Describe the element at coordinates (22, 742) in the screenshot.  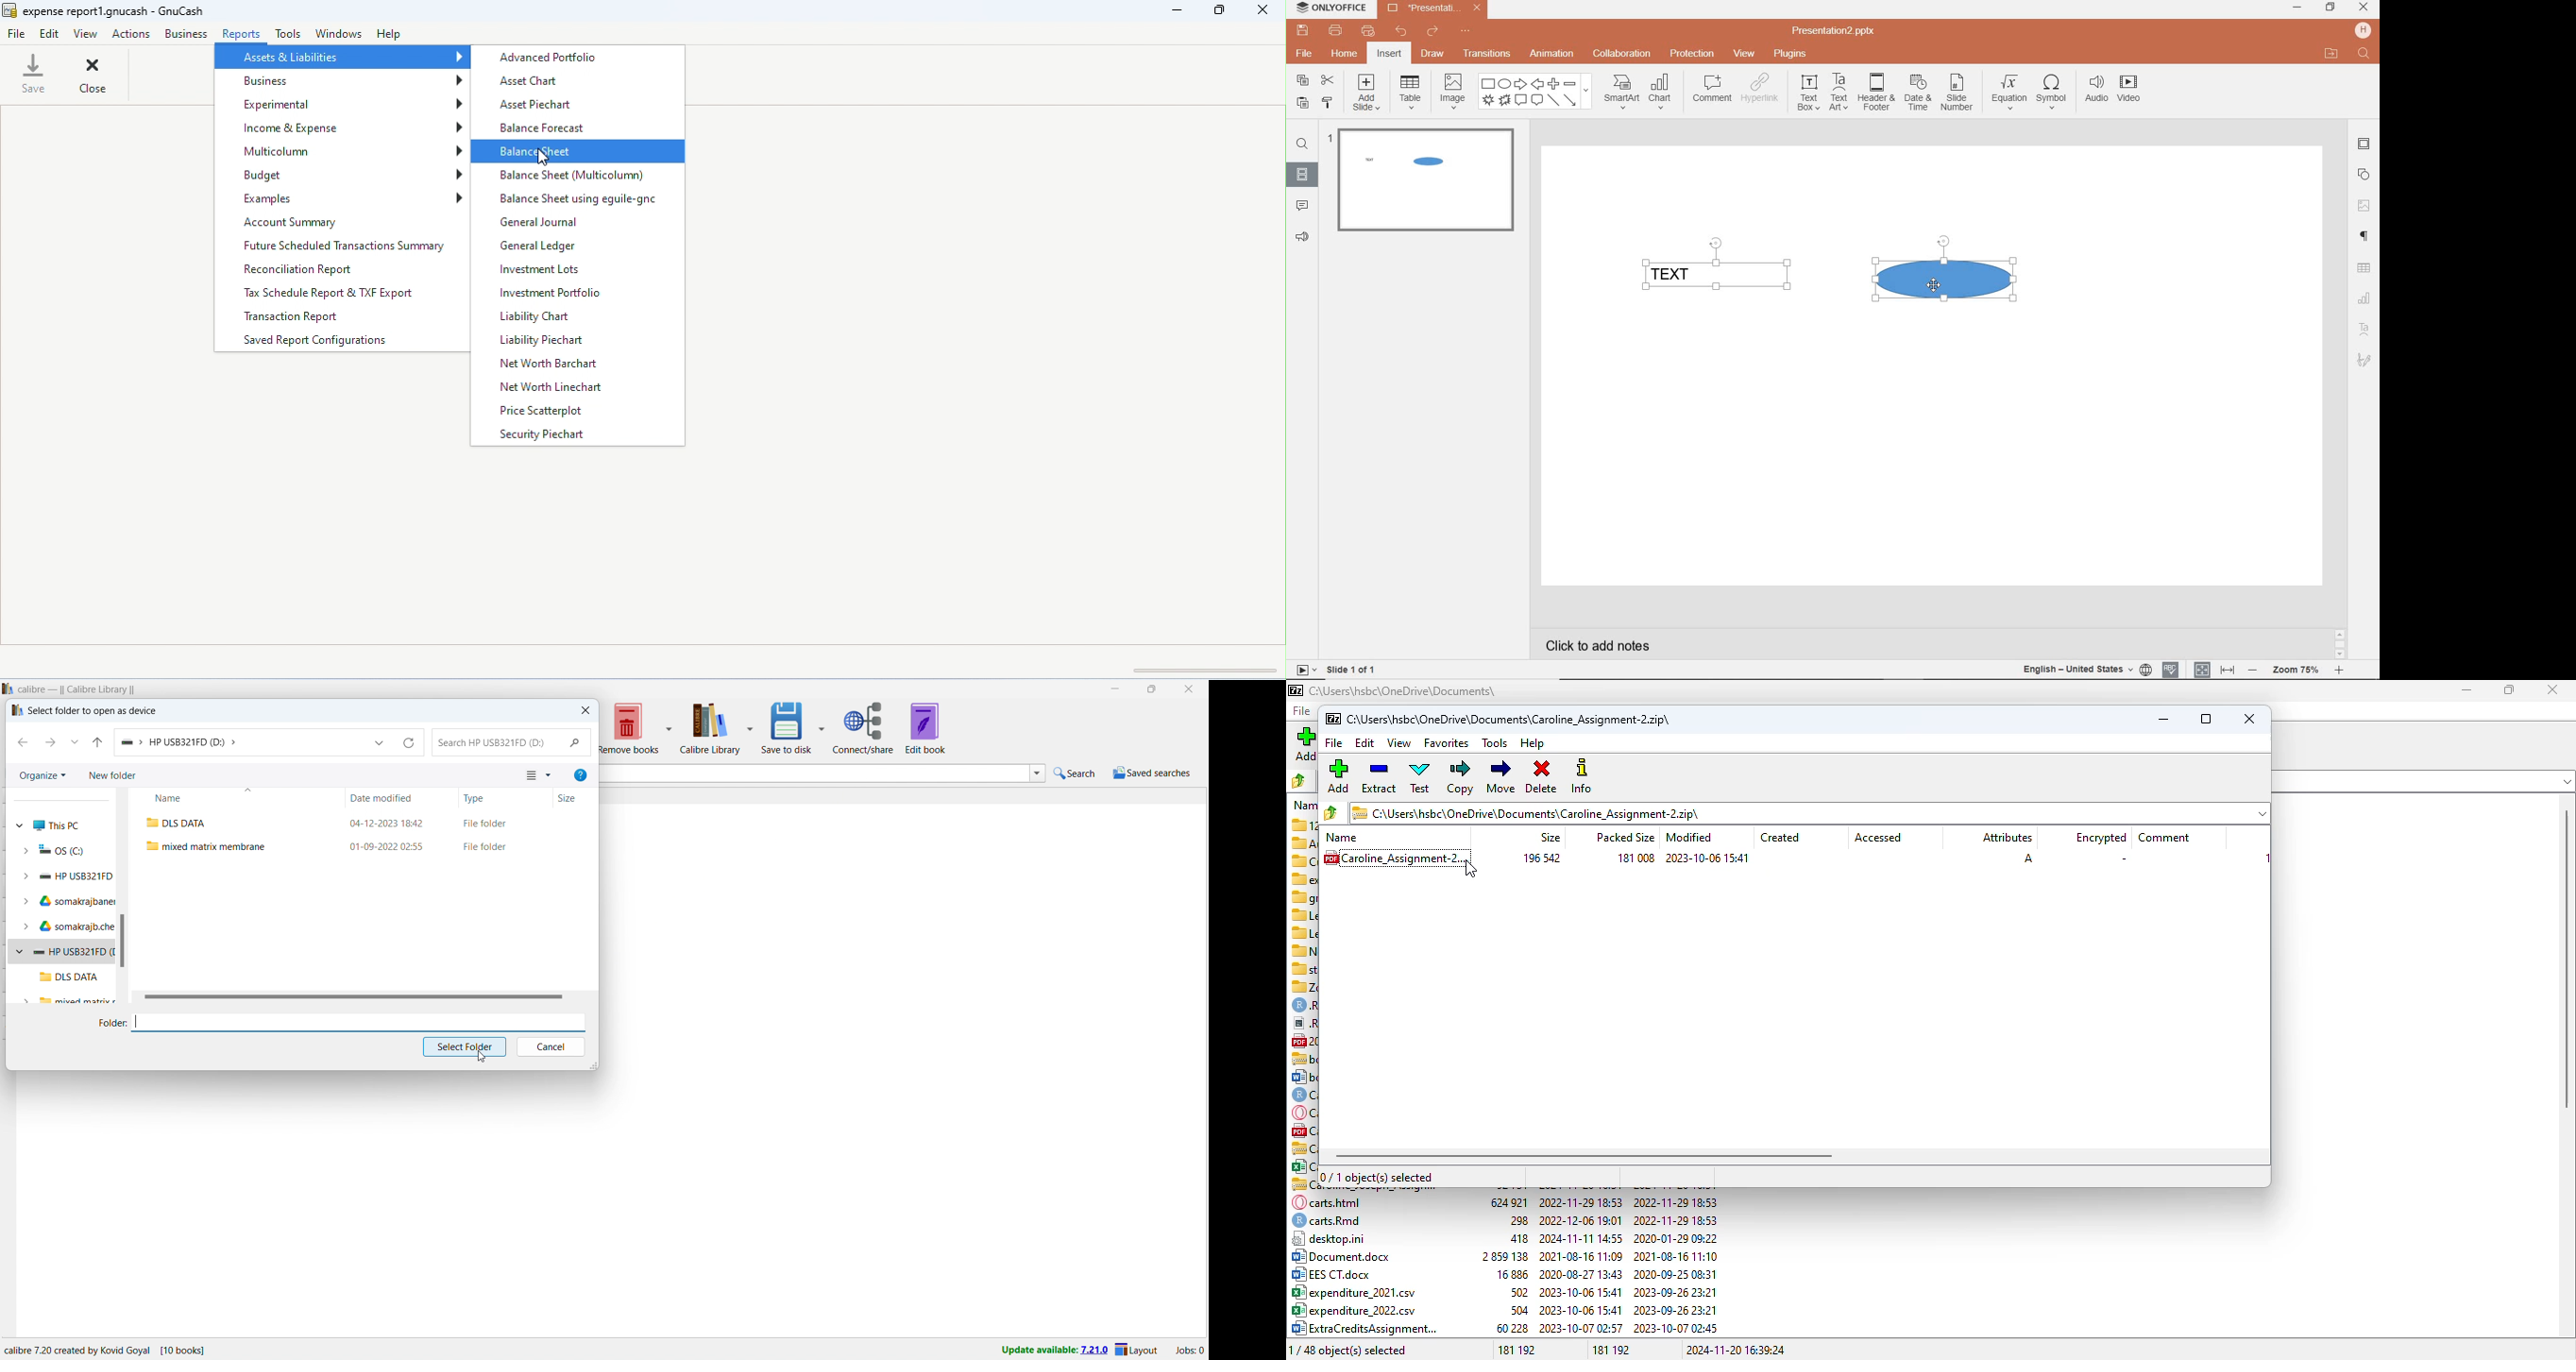
I see `previous folder` at that location.